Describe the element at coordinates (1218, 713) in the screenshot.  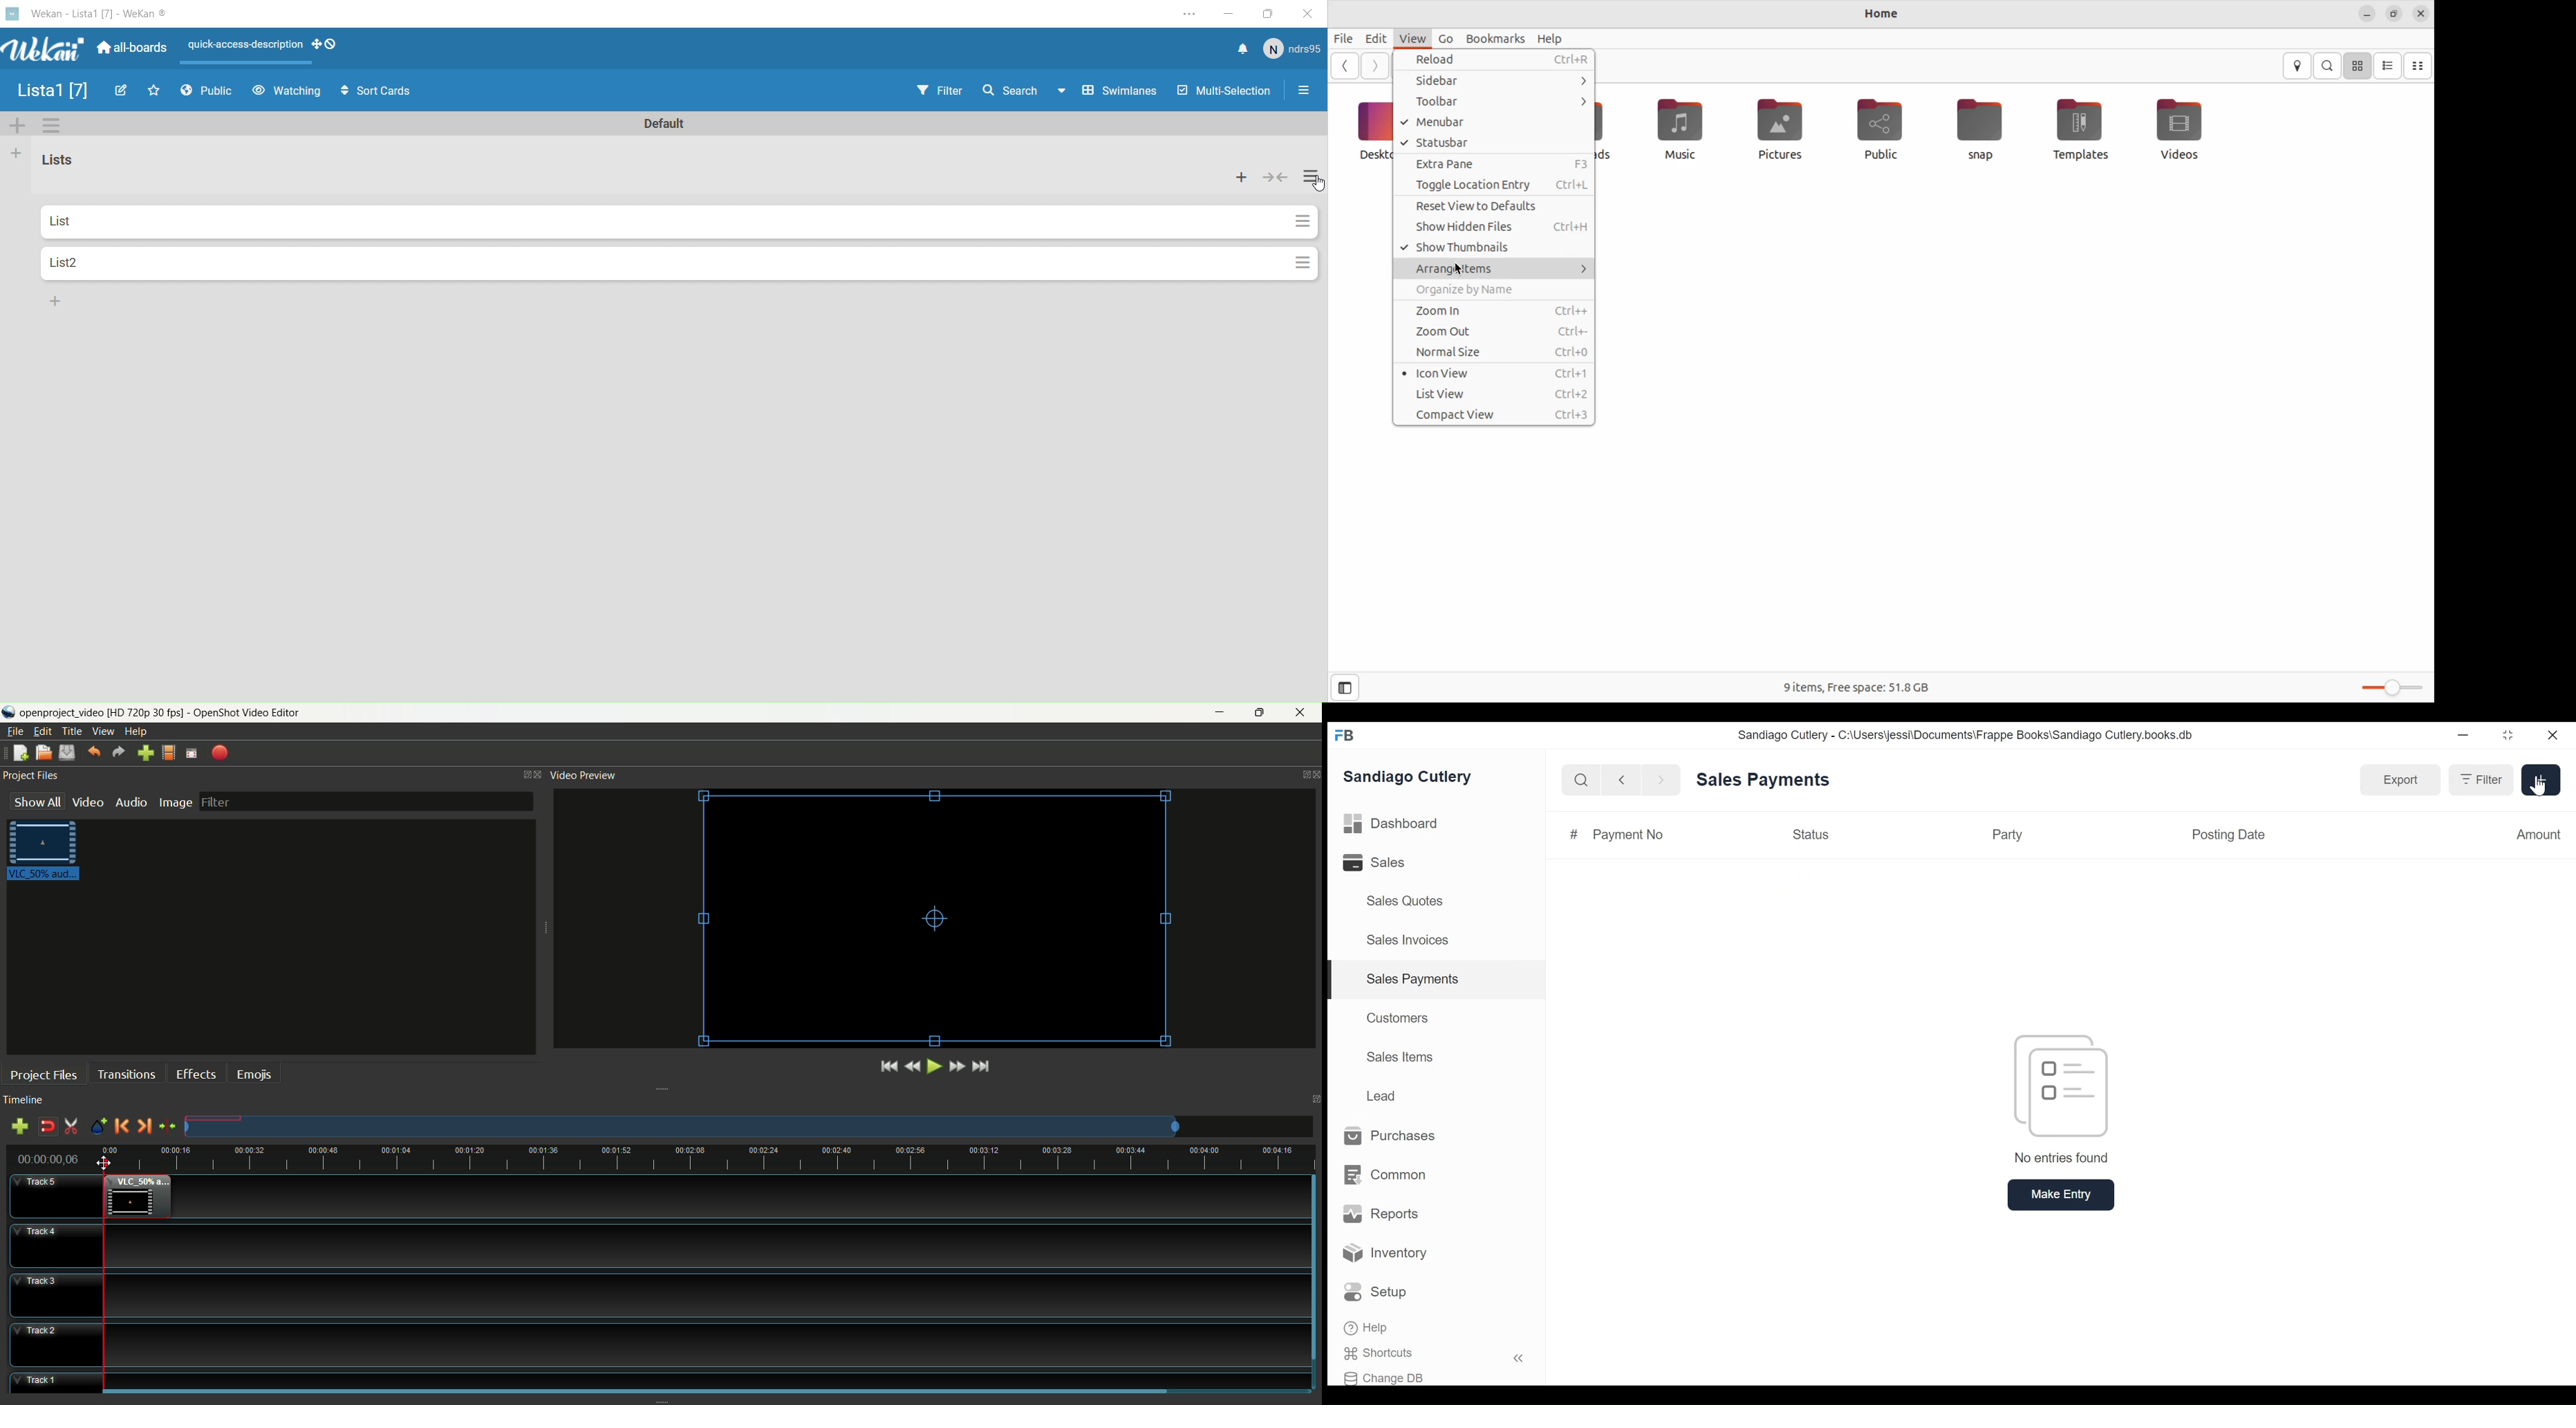
I see `minimize` at that location.